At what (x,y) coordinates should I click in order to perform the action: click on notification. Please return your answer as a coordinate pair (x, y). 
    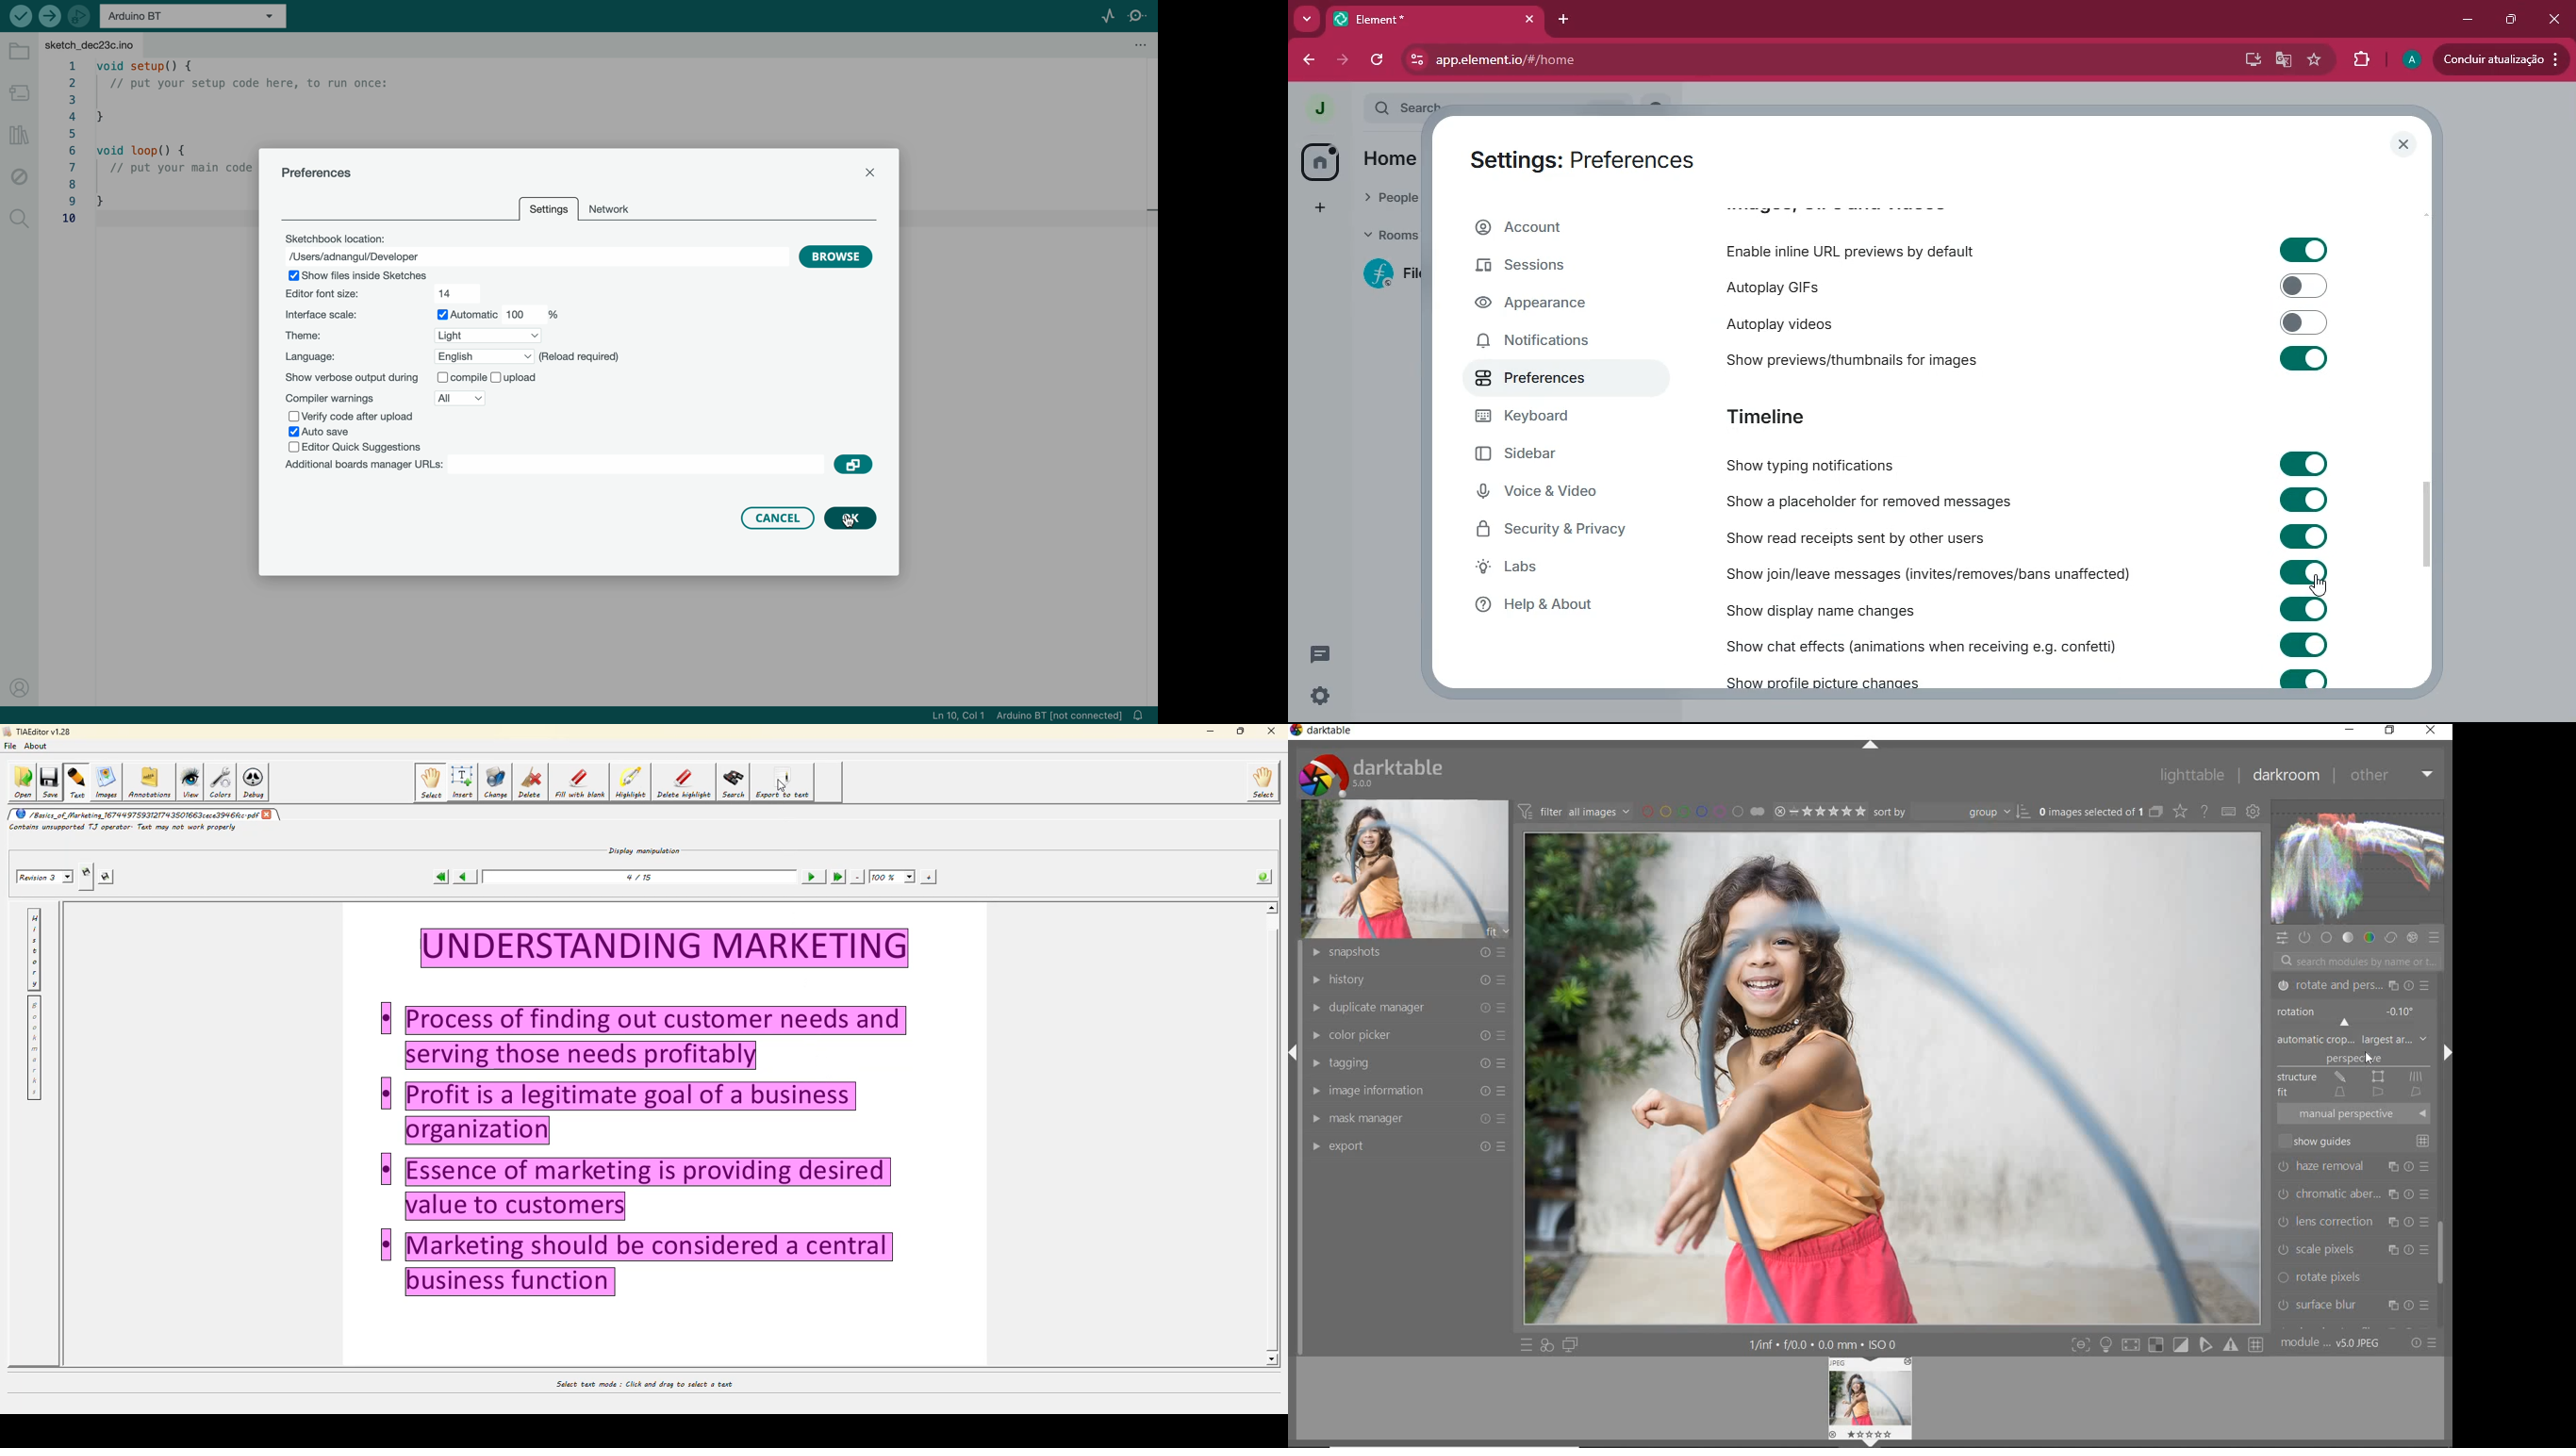
    Looking at the image, I should click on (1141, 716).